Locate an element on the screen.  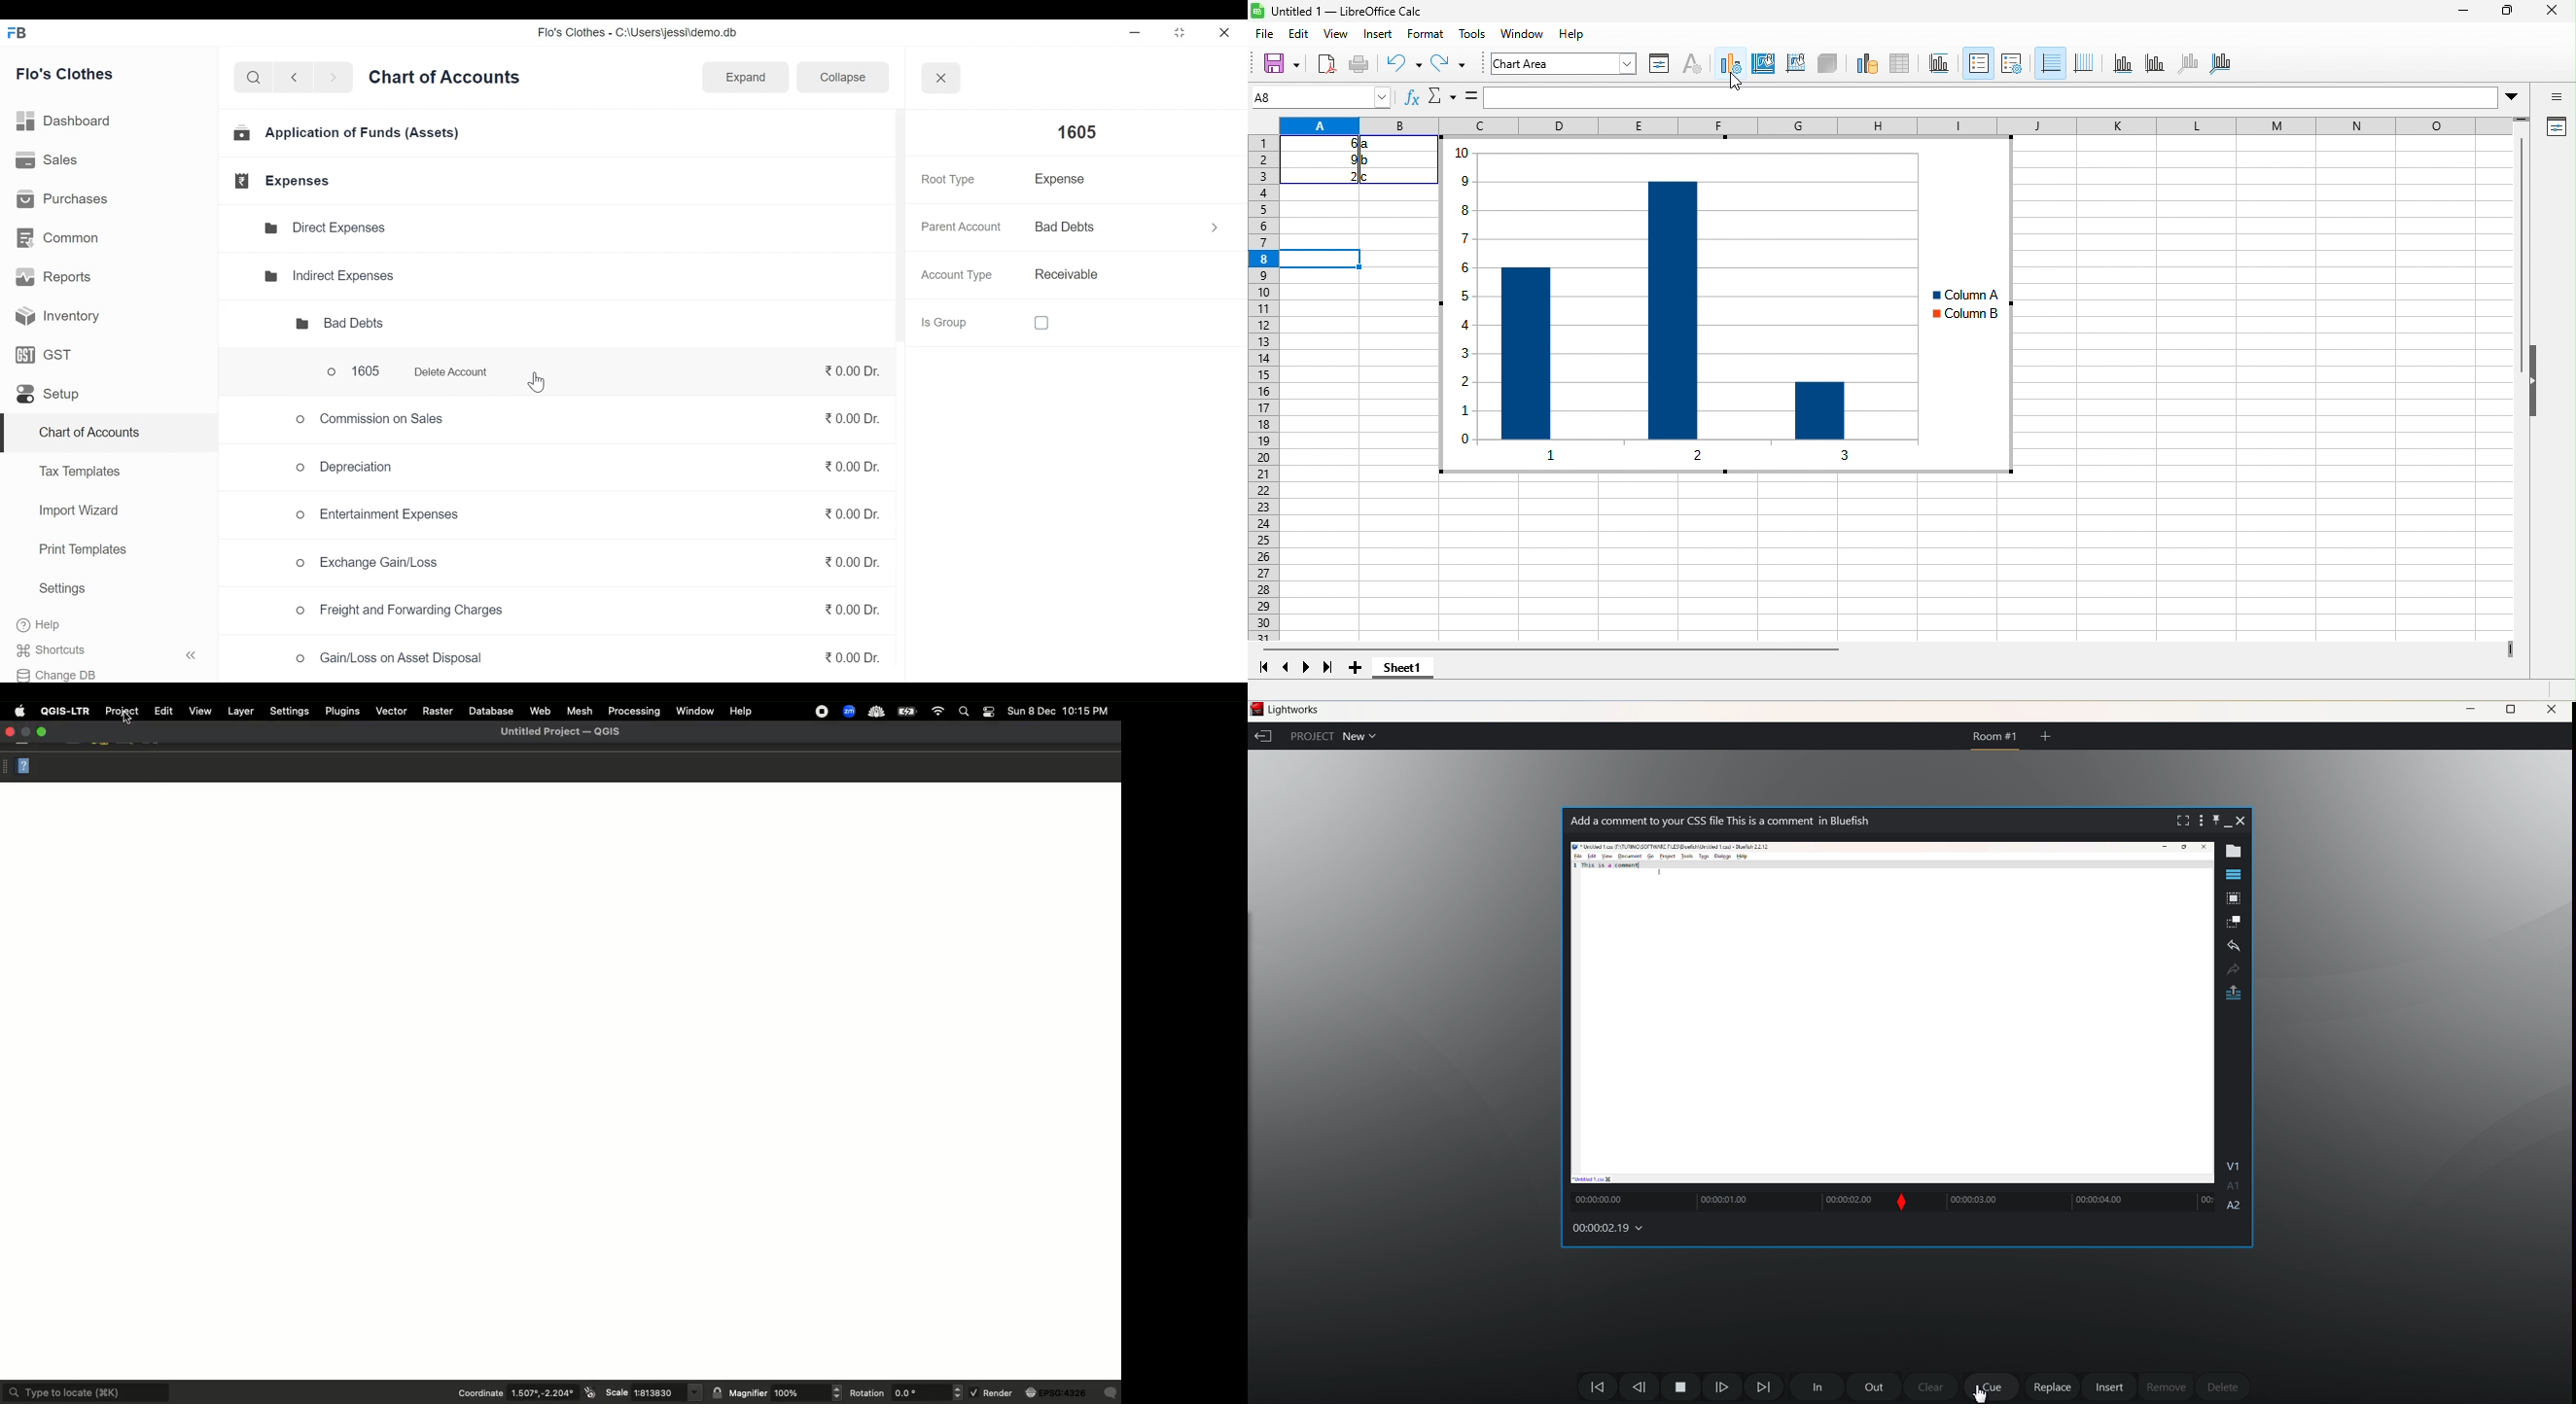
V1 A1 A2 (clip track) is located at coordinates (2071, 1201).